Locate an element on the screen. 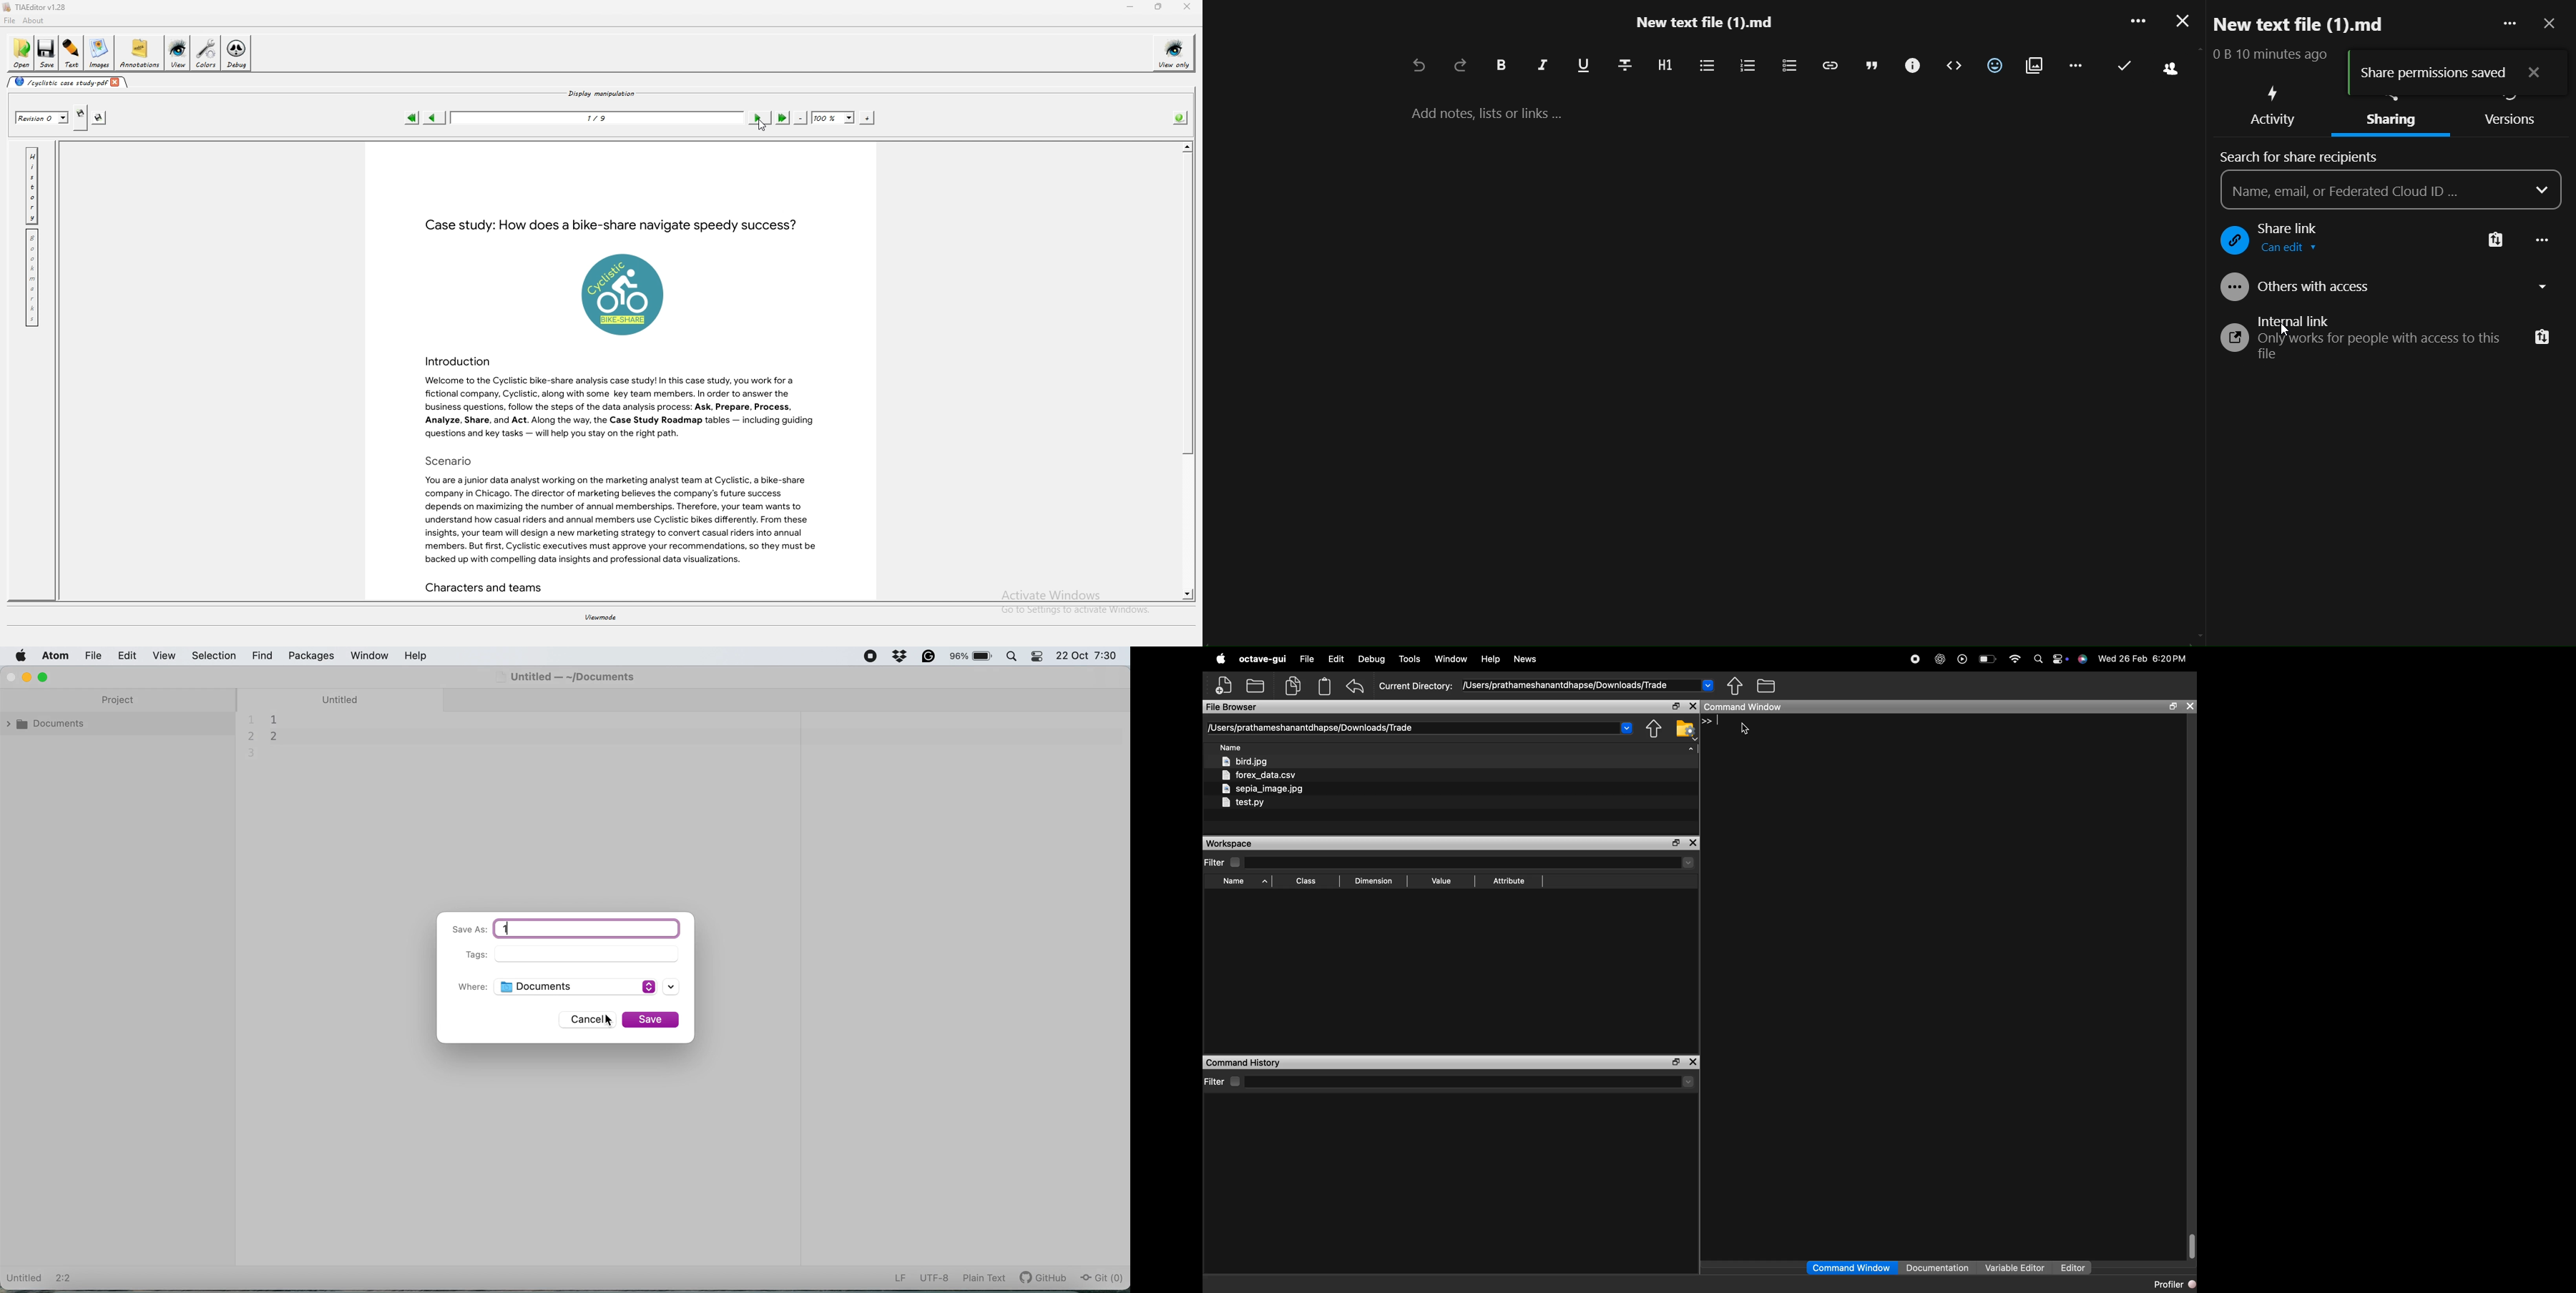 Image resolution: width=2576 pixels, height=1316 pixels. edit is located at coordinates (132, 656).